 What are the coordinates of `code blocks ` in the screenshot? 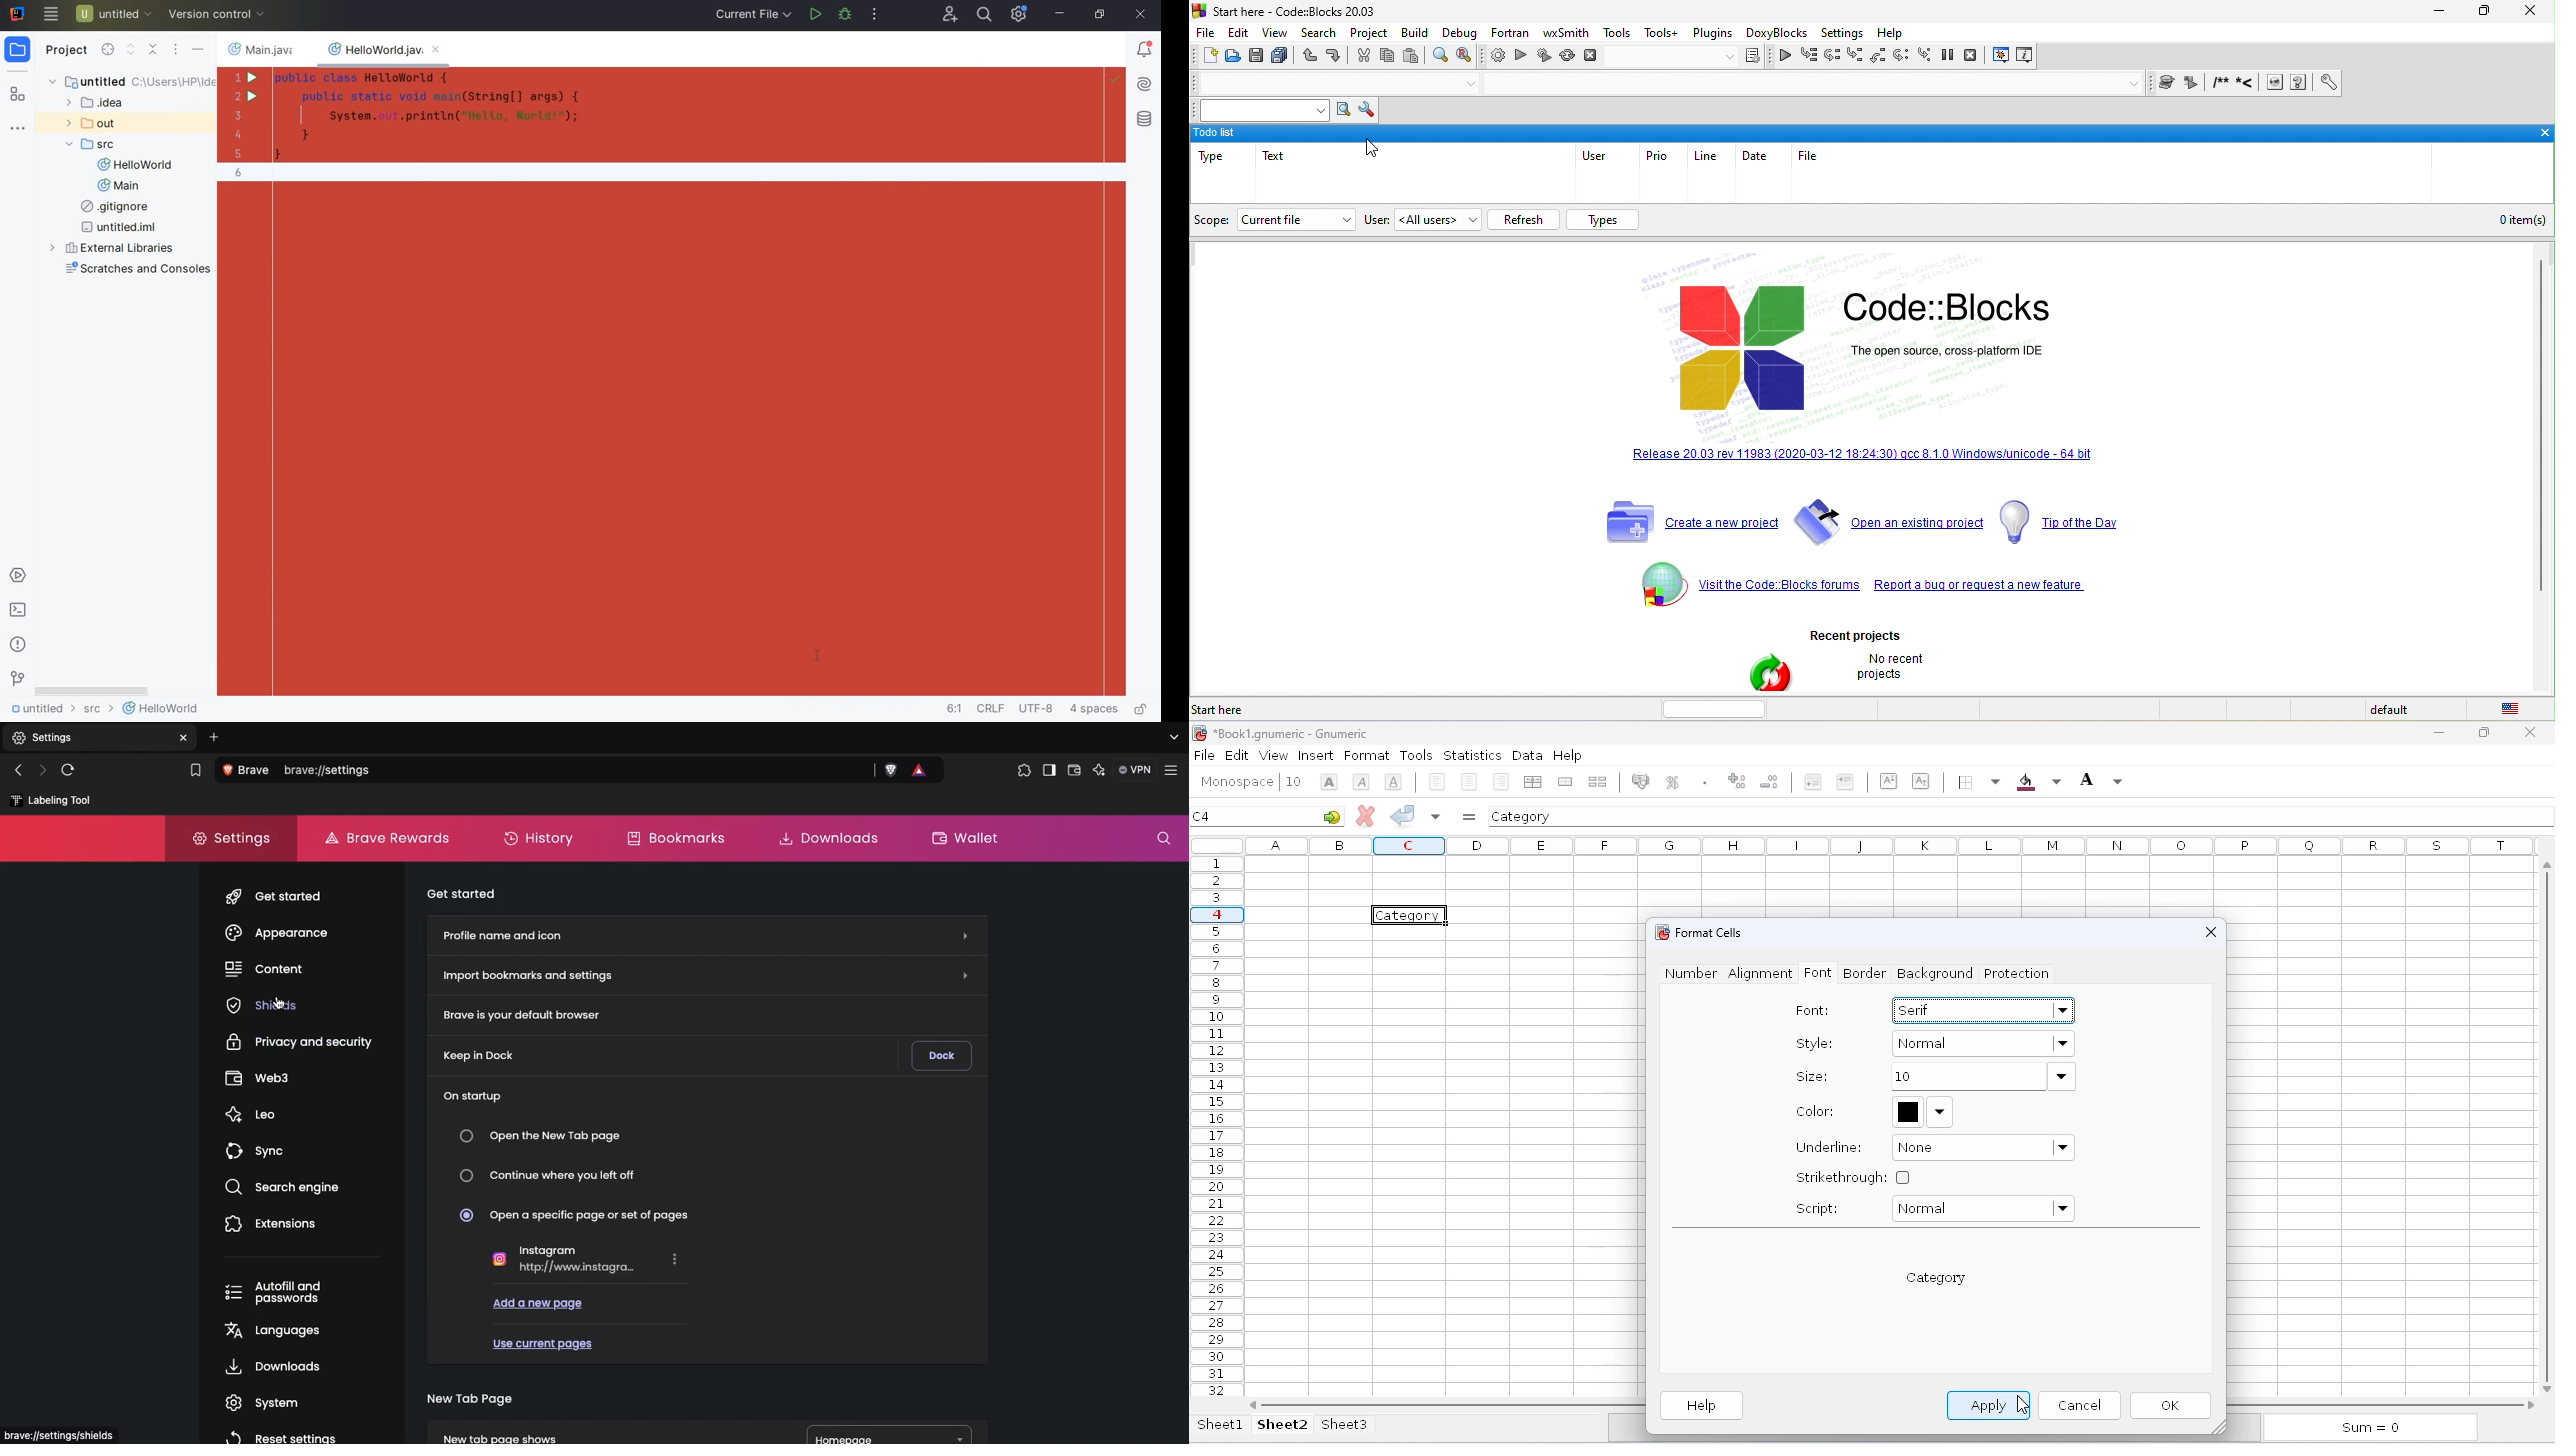 It's located at (1955, 309).